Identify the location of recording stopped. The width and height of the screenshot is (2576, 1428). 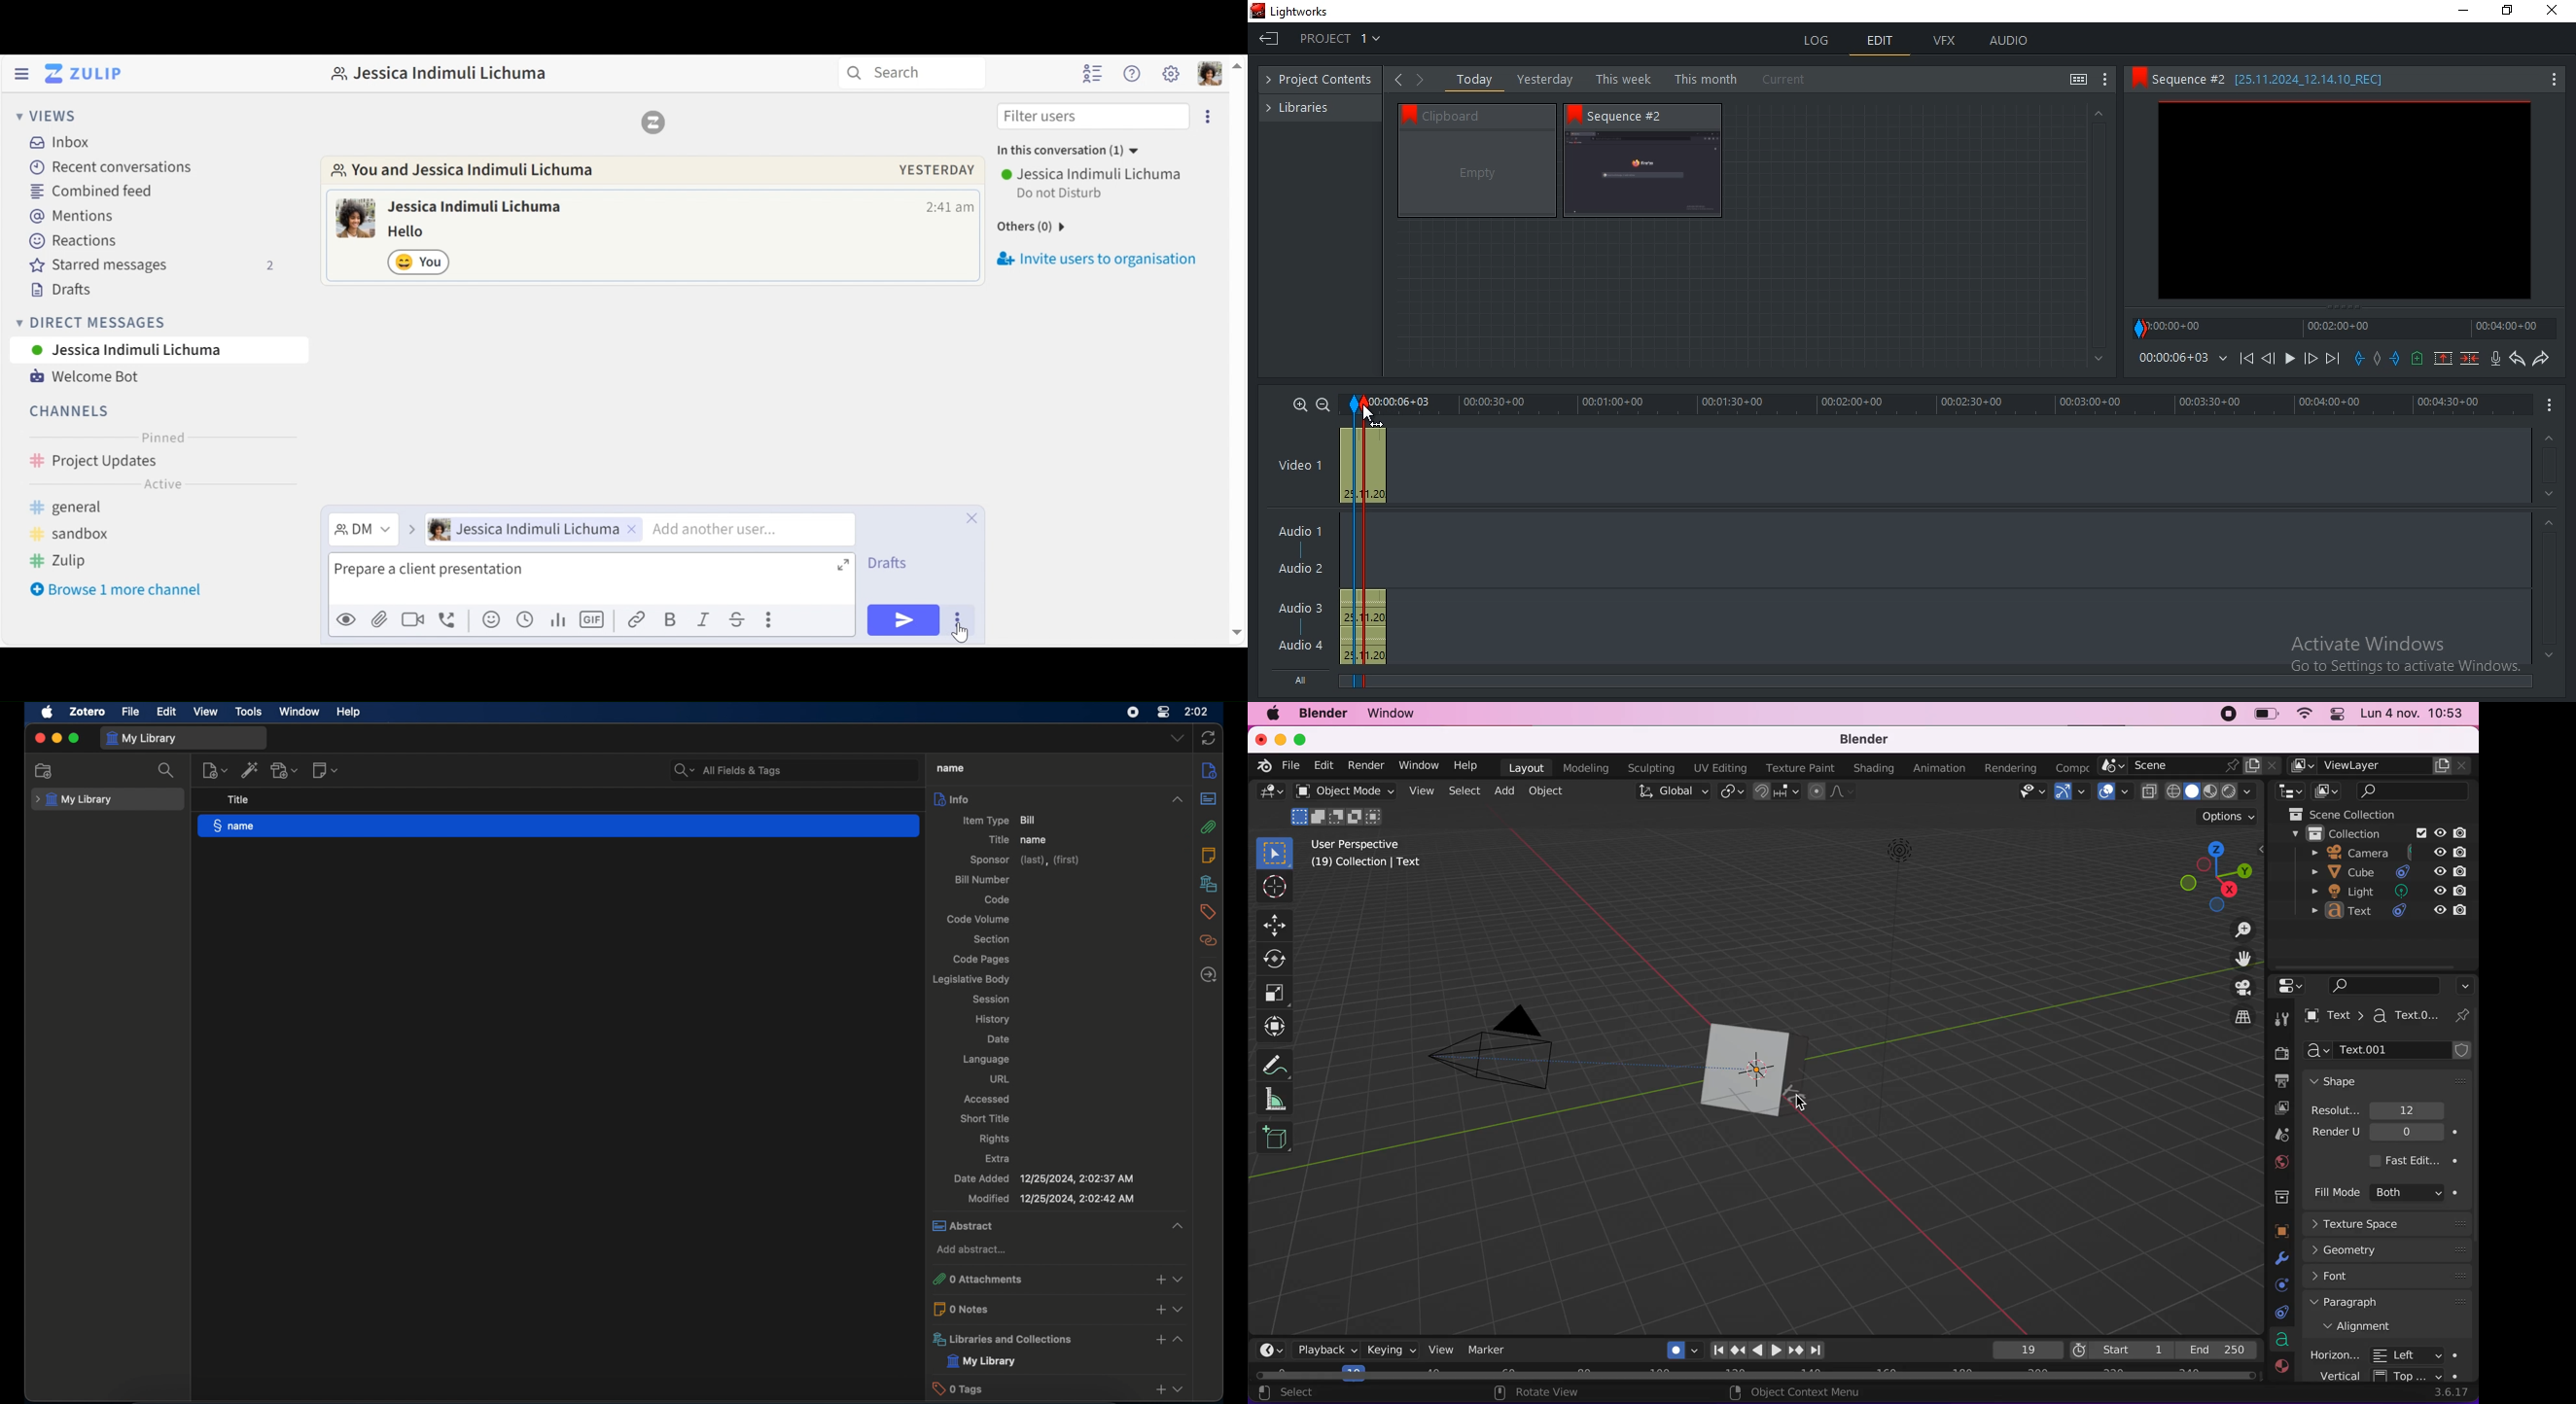
(2225, 715).